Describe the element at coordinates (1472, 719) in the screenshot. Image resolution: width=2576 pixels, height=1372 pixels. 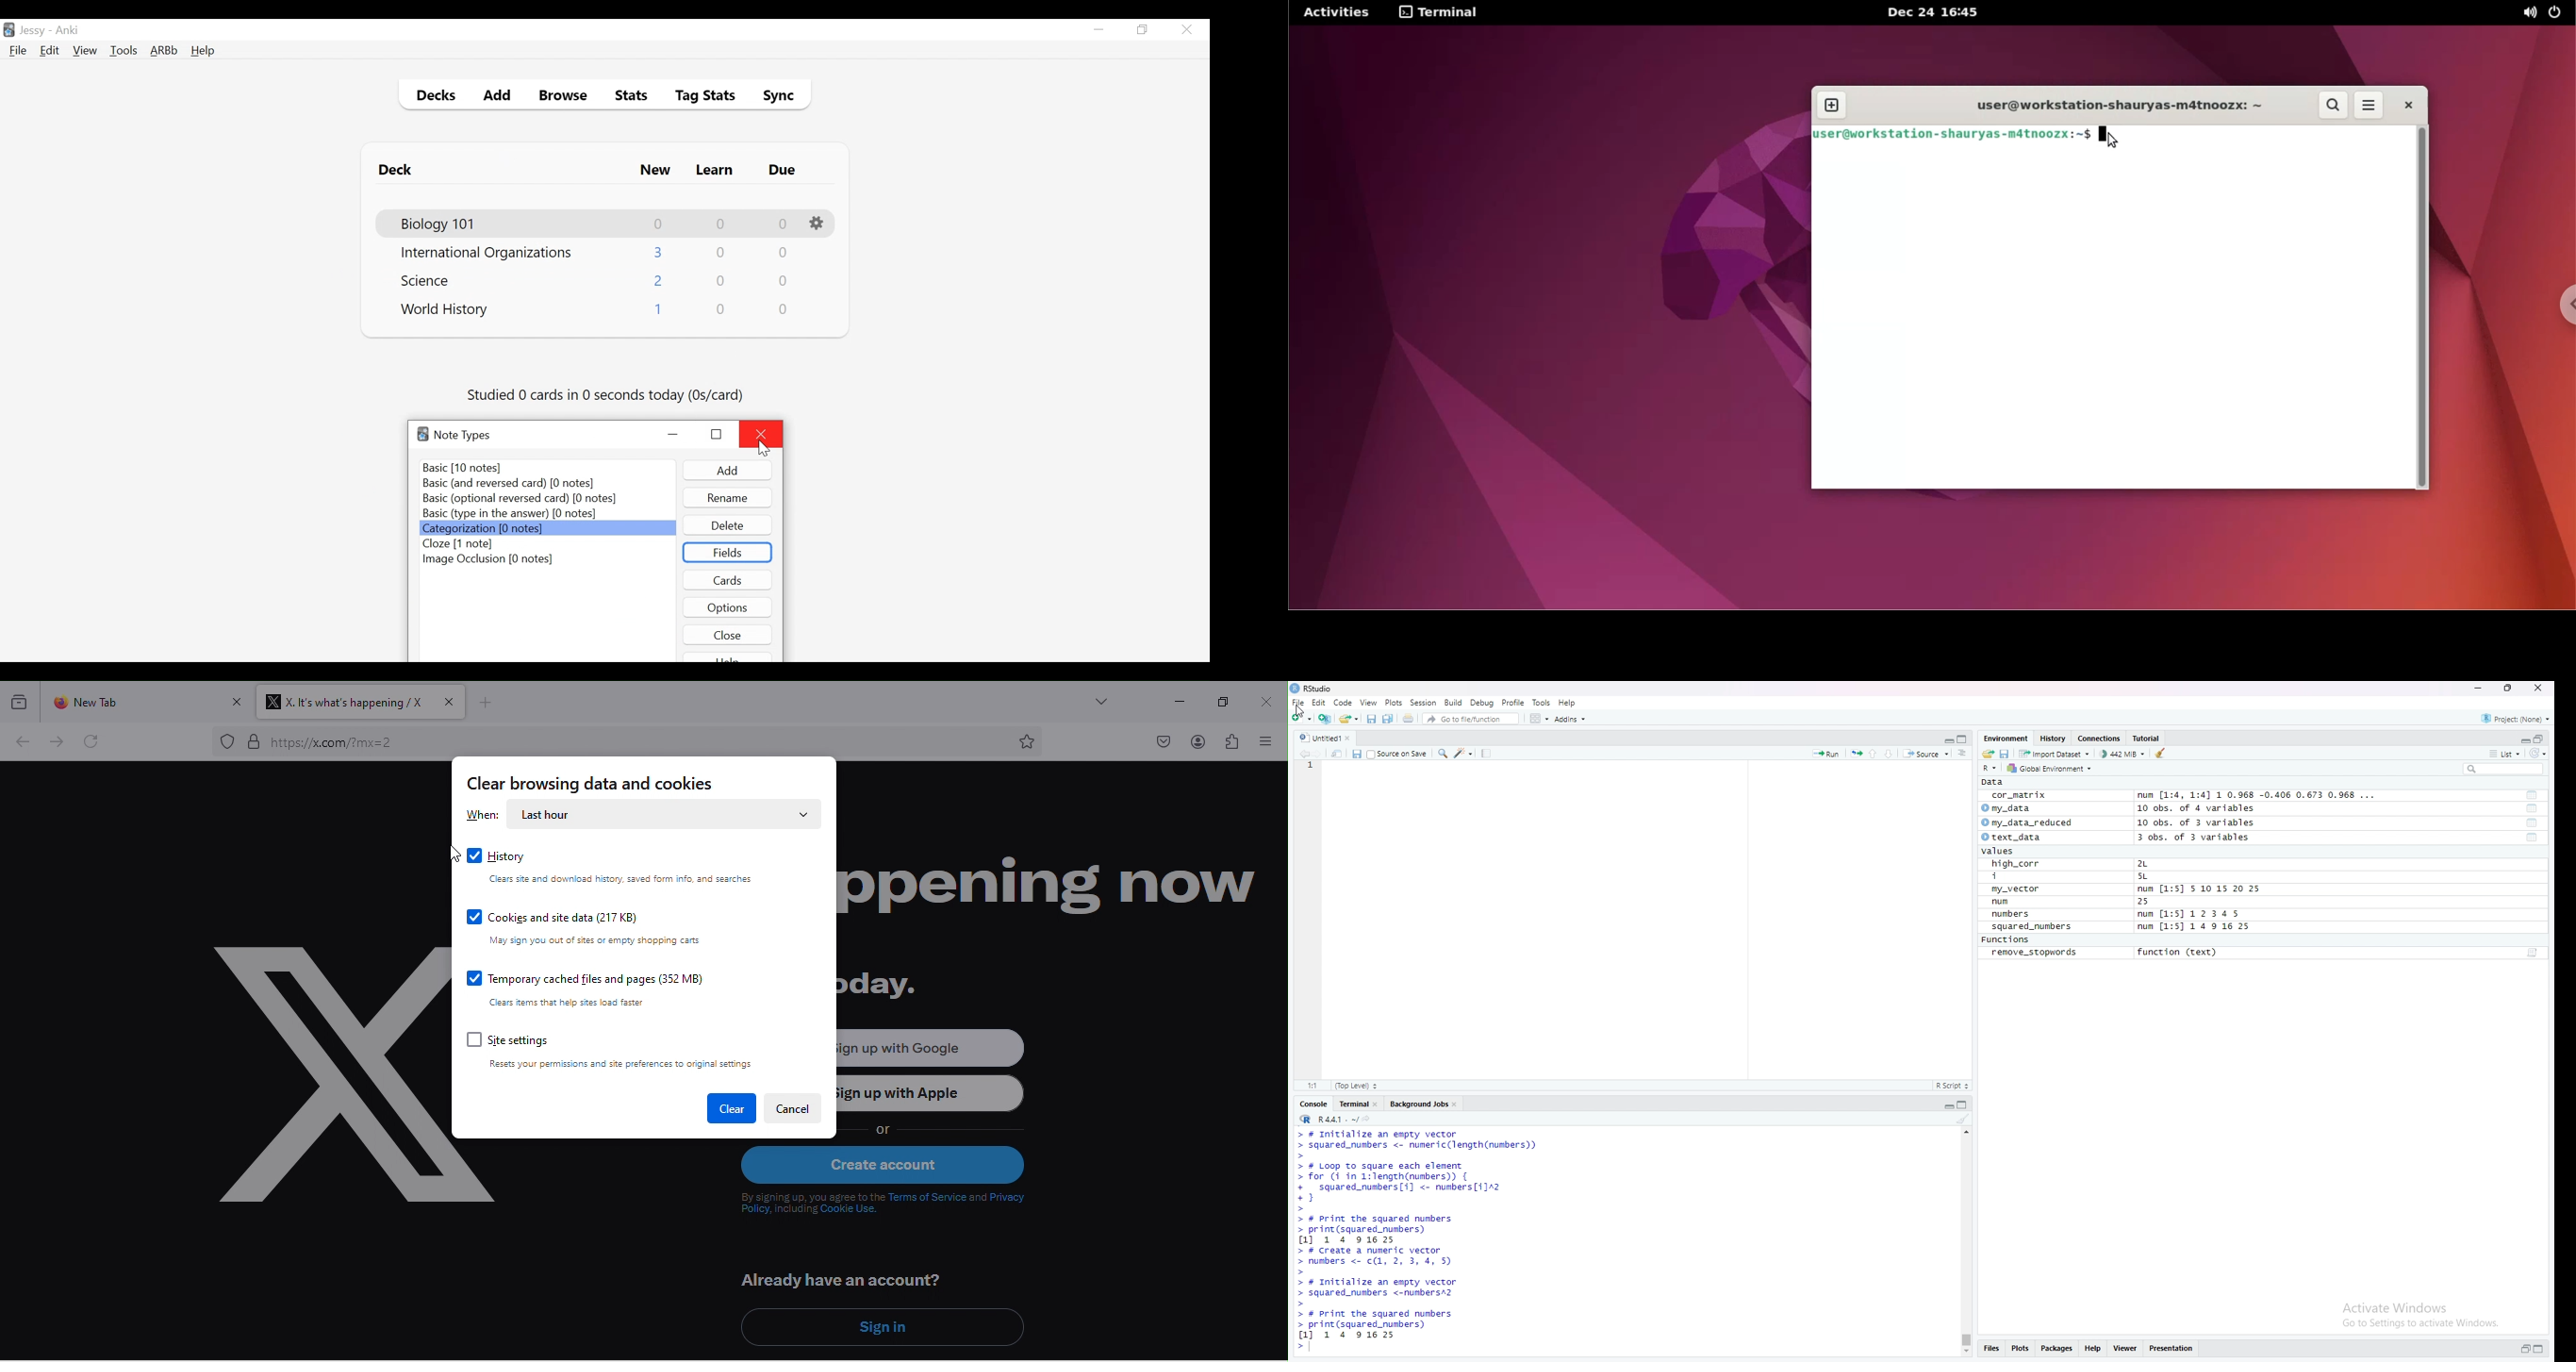
I see `Go to file/function` at that location.